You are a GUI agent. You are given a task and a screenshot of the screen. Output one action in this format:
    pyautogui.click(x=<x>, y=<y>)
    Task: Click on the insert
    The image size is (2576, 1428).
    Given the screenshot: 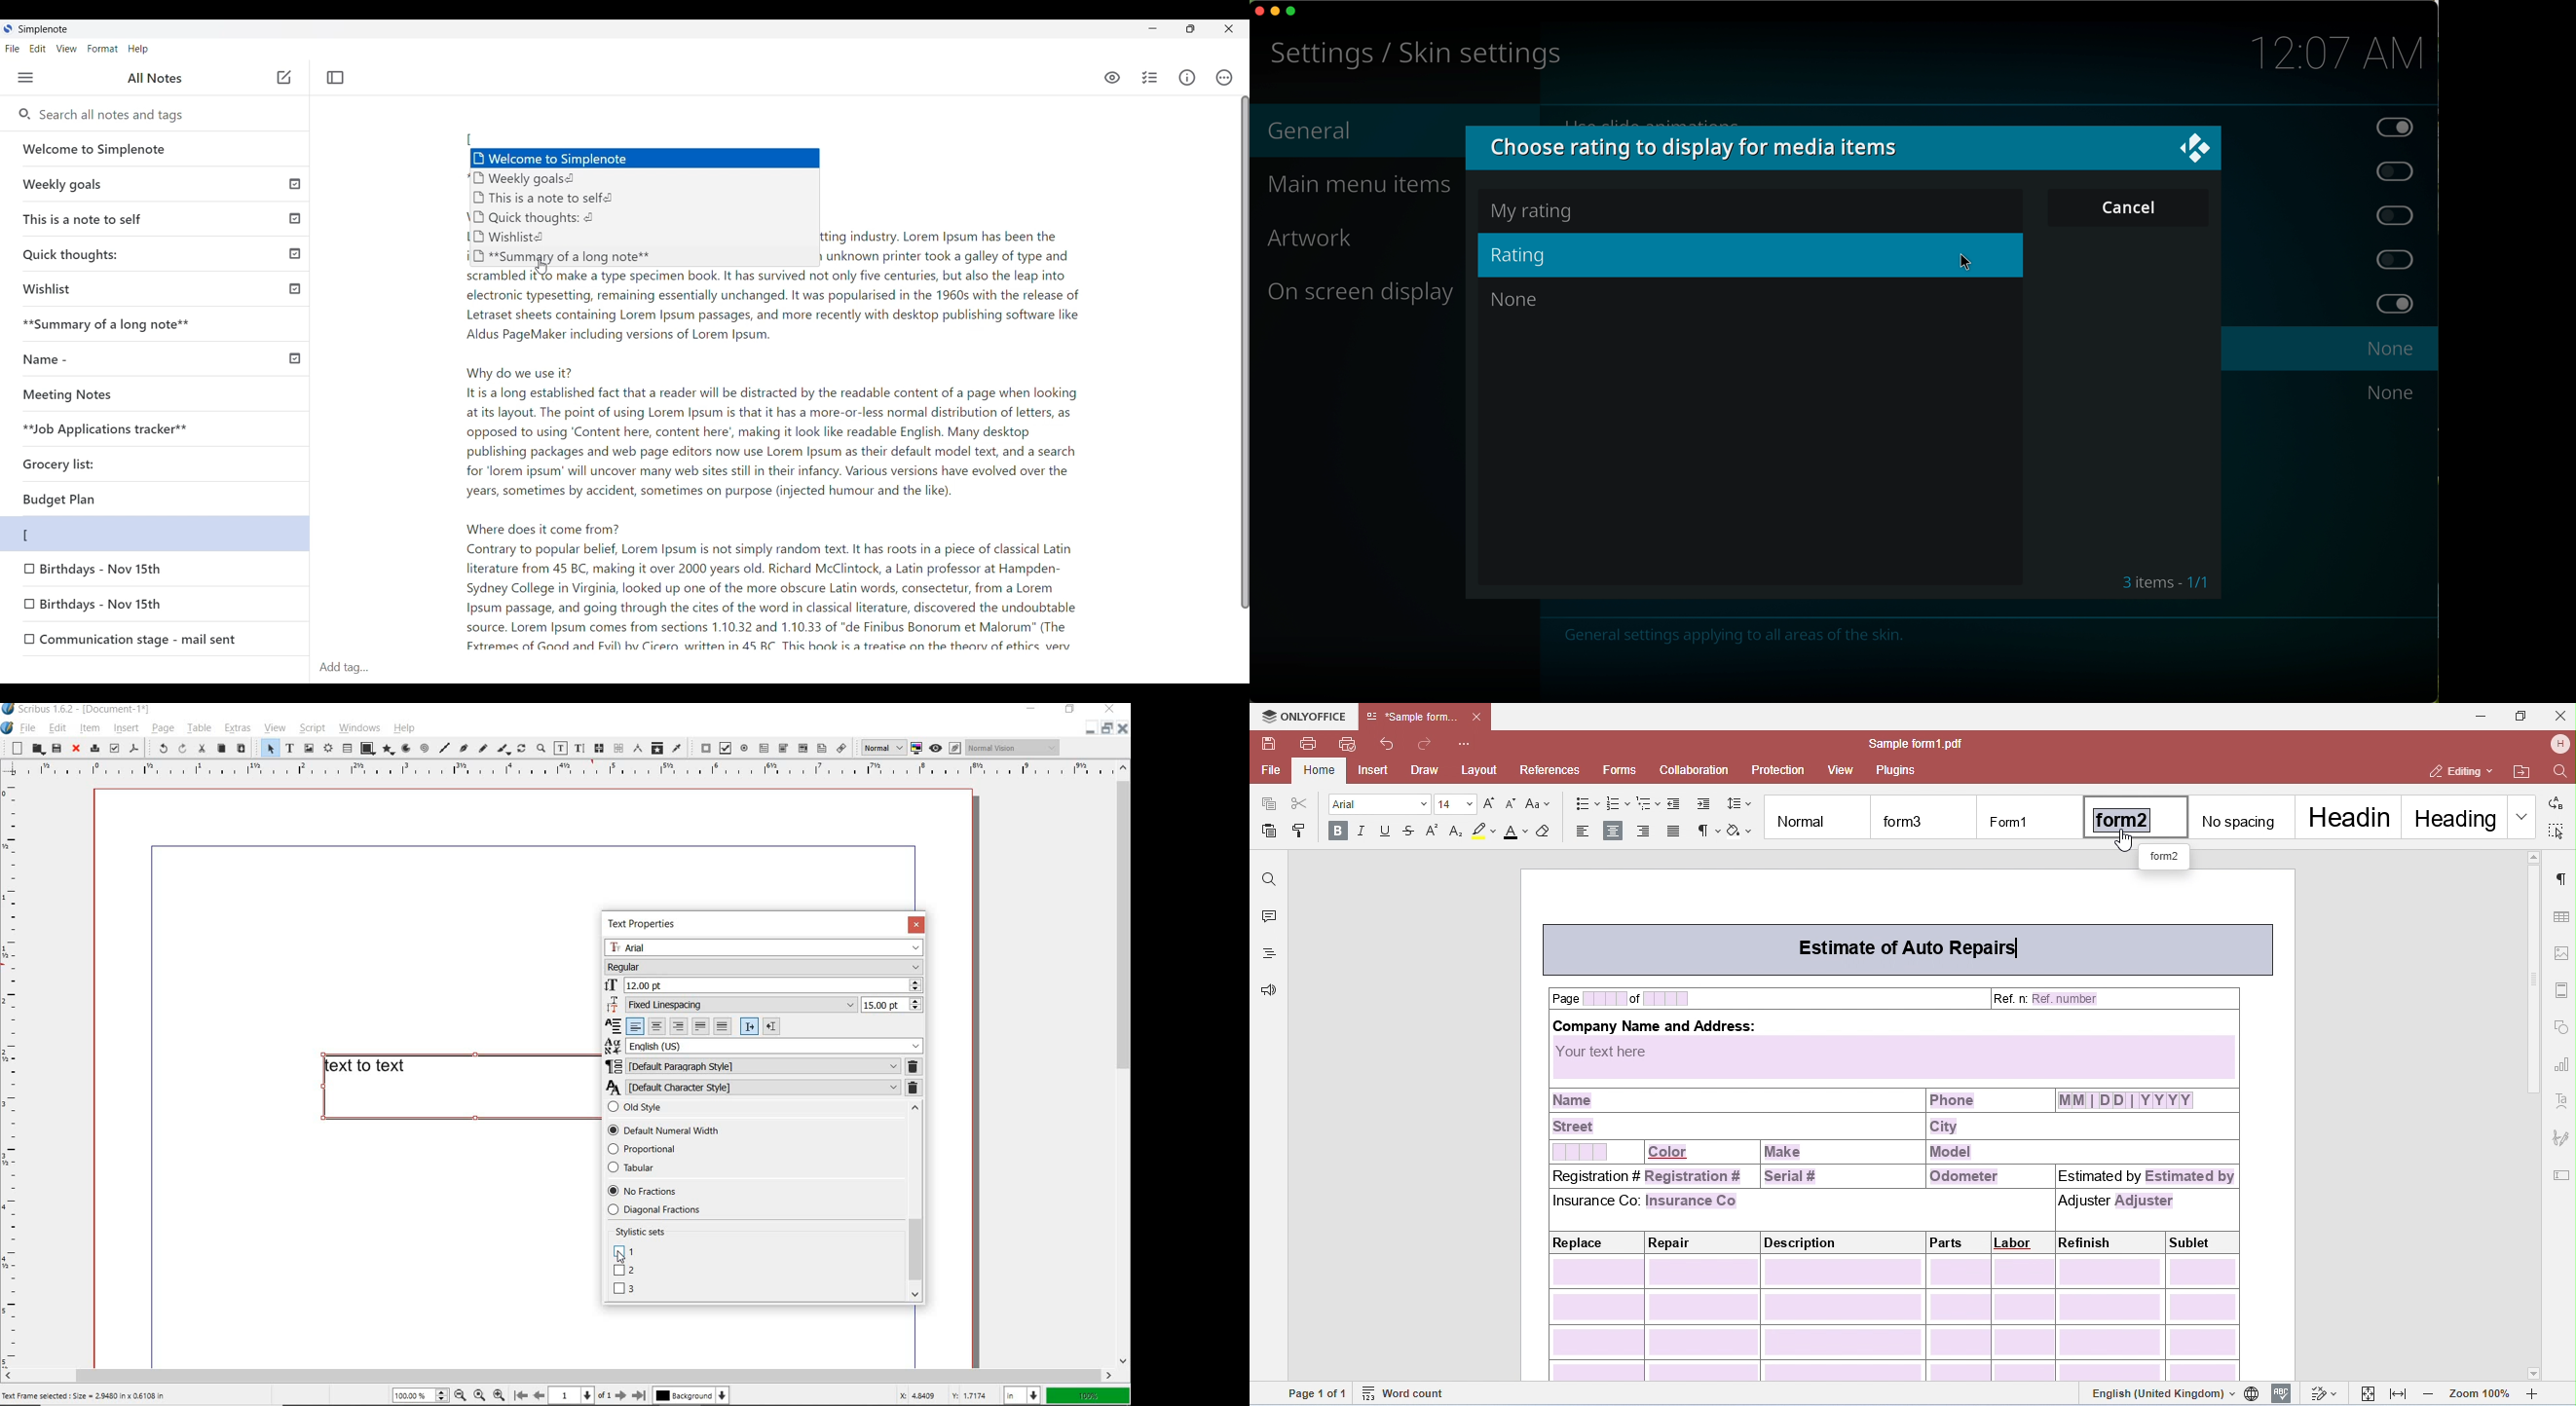 What is the action you would take?
    pyautogui.click(x=126, y=729)
    